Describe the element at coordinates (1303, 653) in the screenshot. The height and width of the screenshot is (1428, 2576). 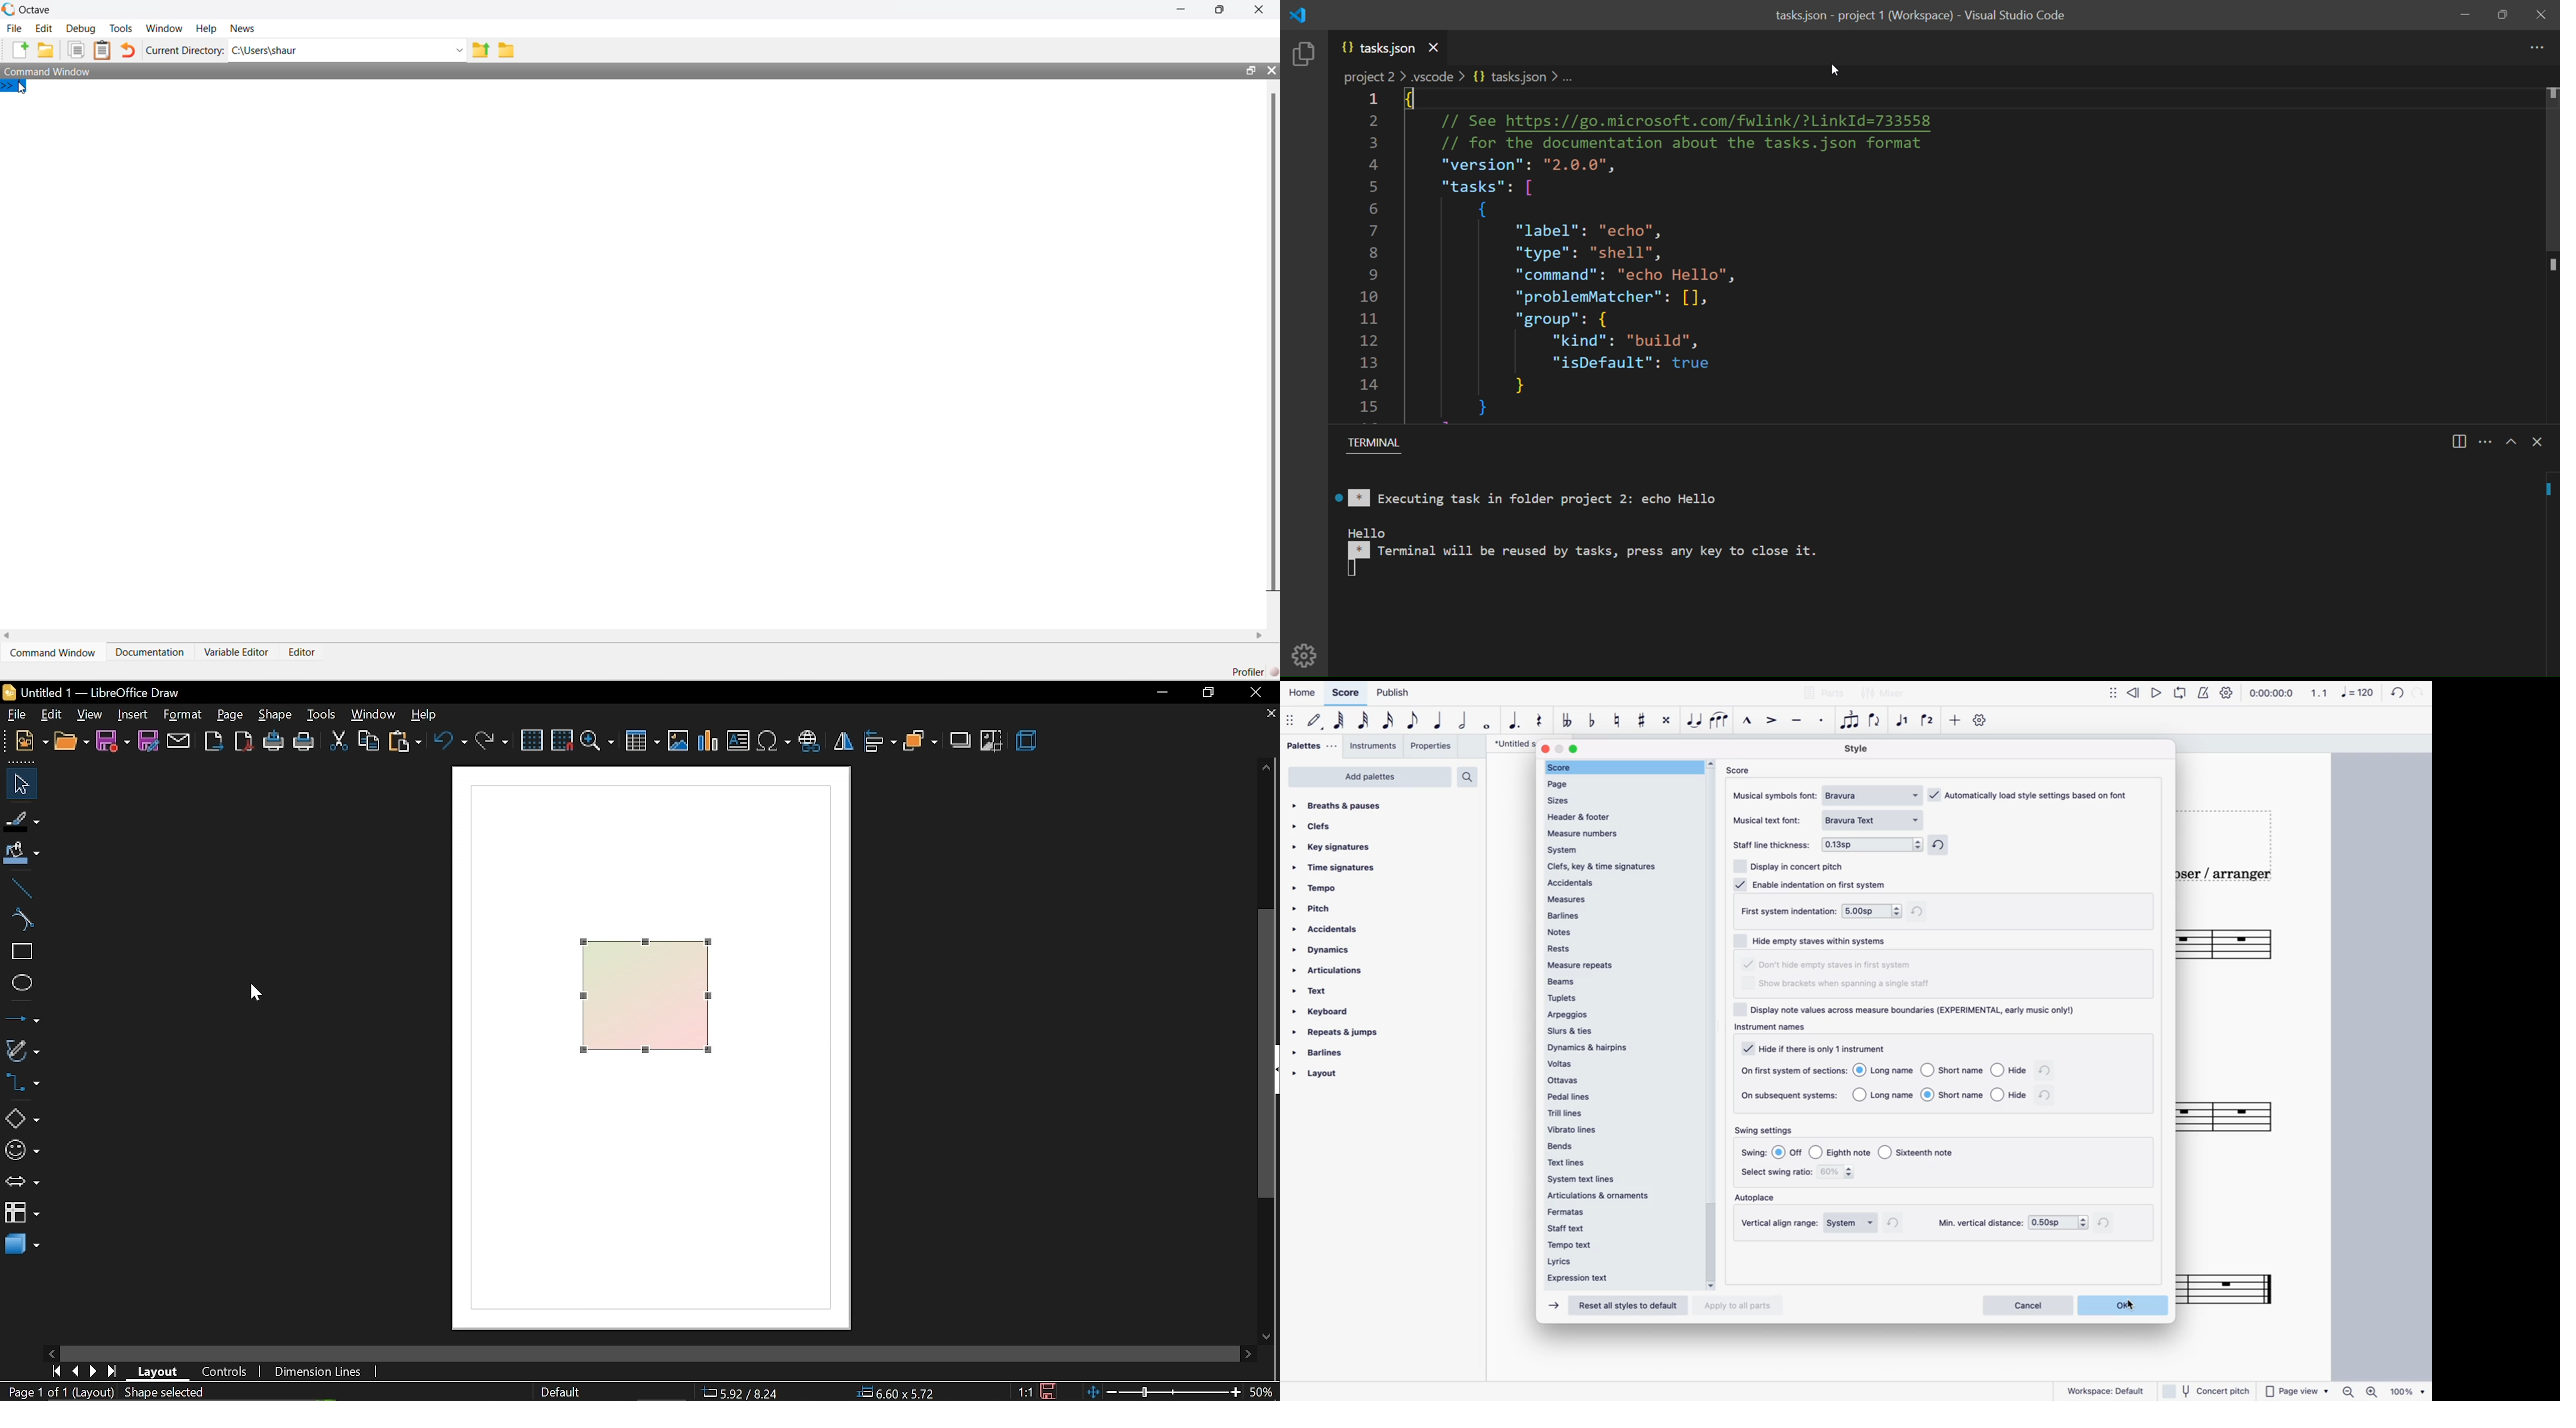
I see `manage` at that location.